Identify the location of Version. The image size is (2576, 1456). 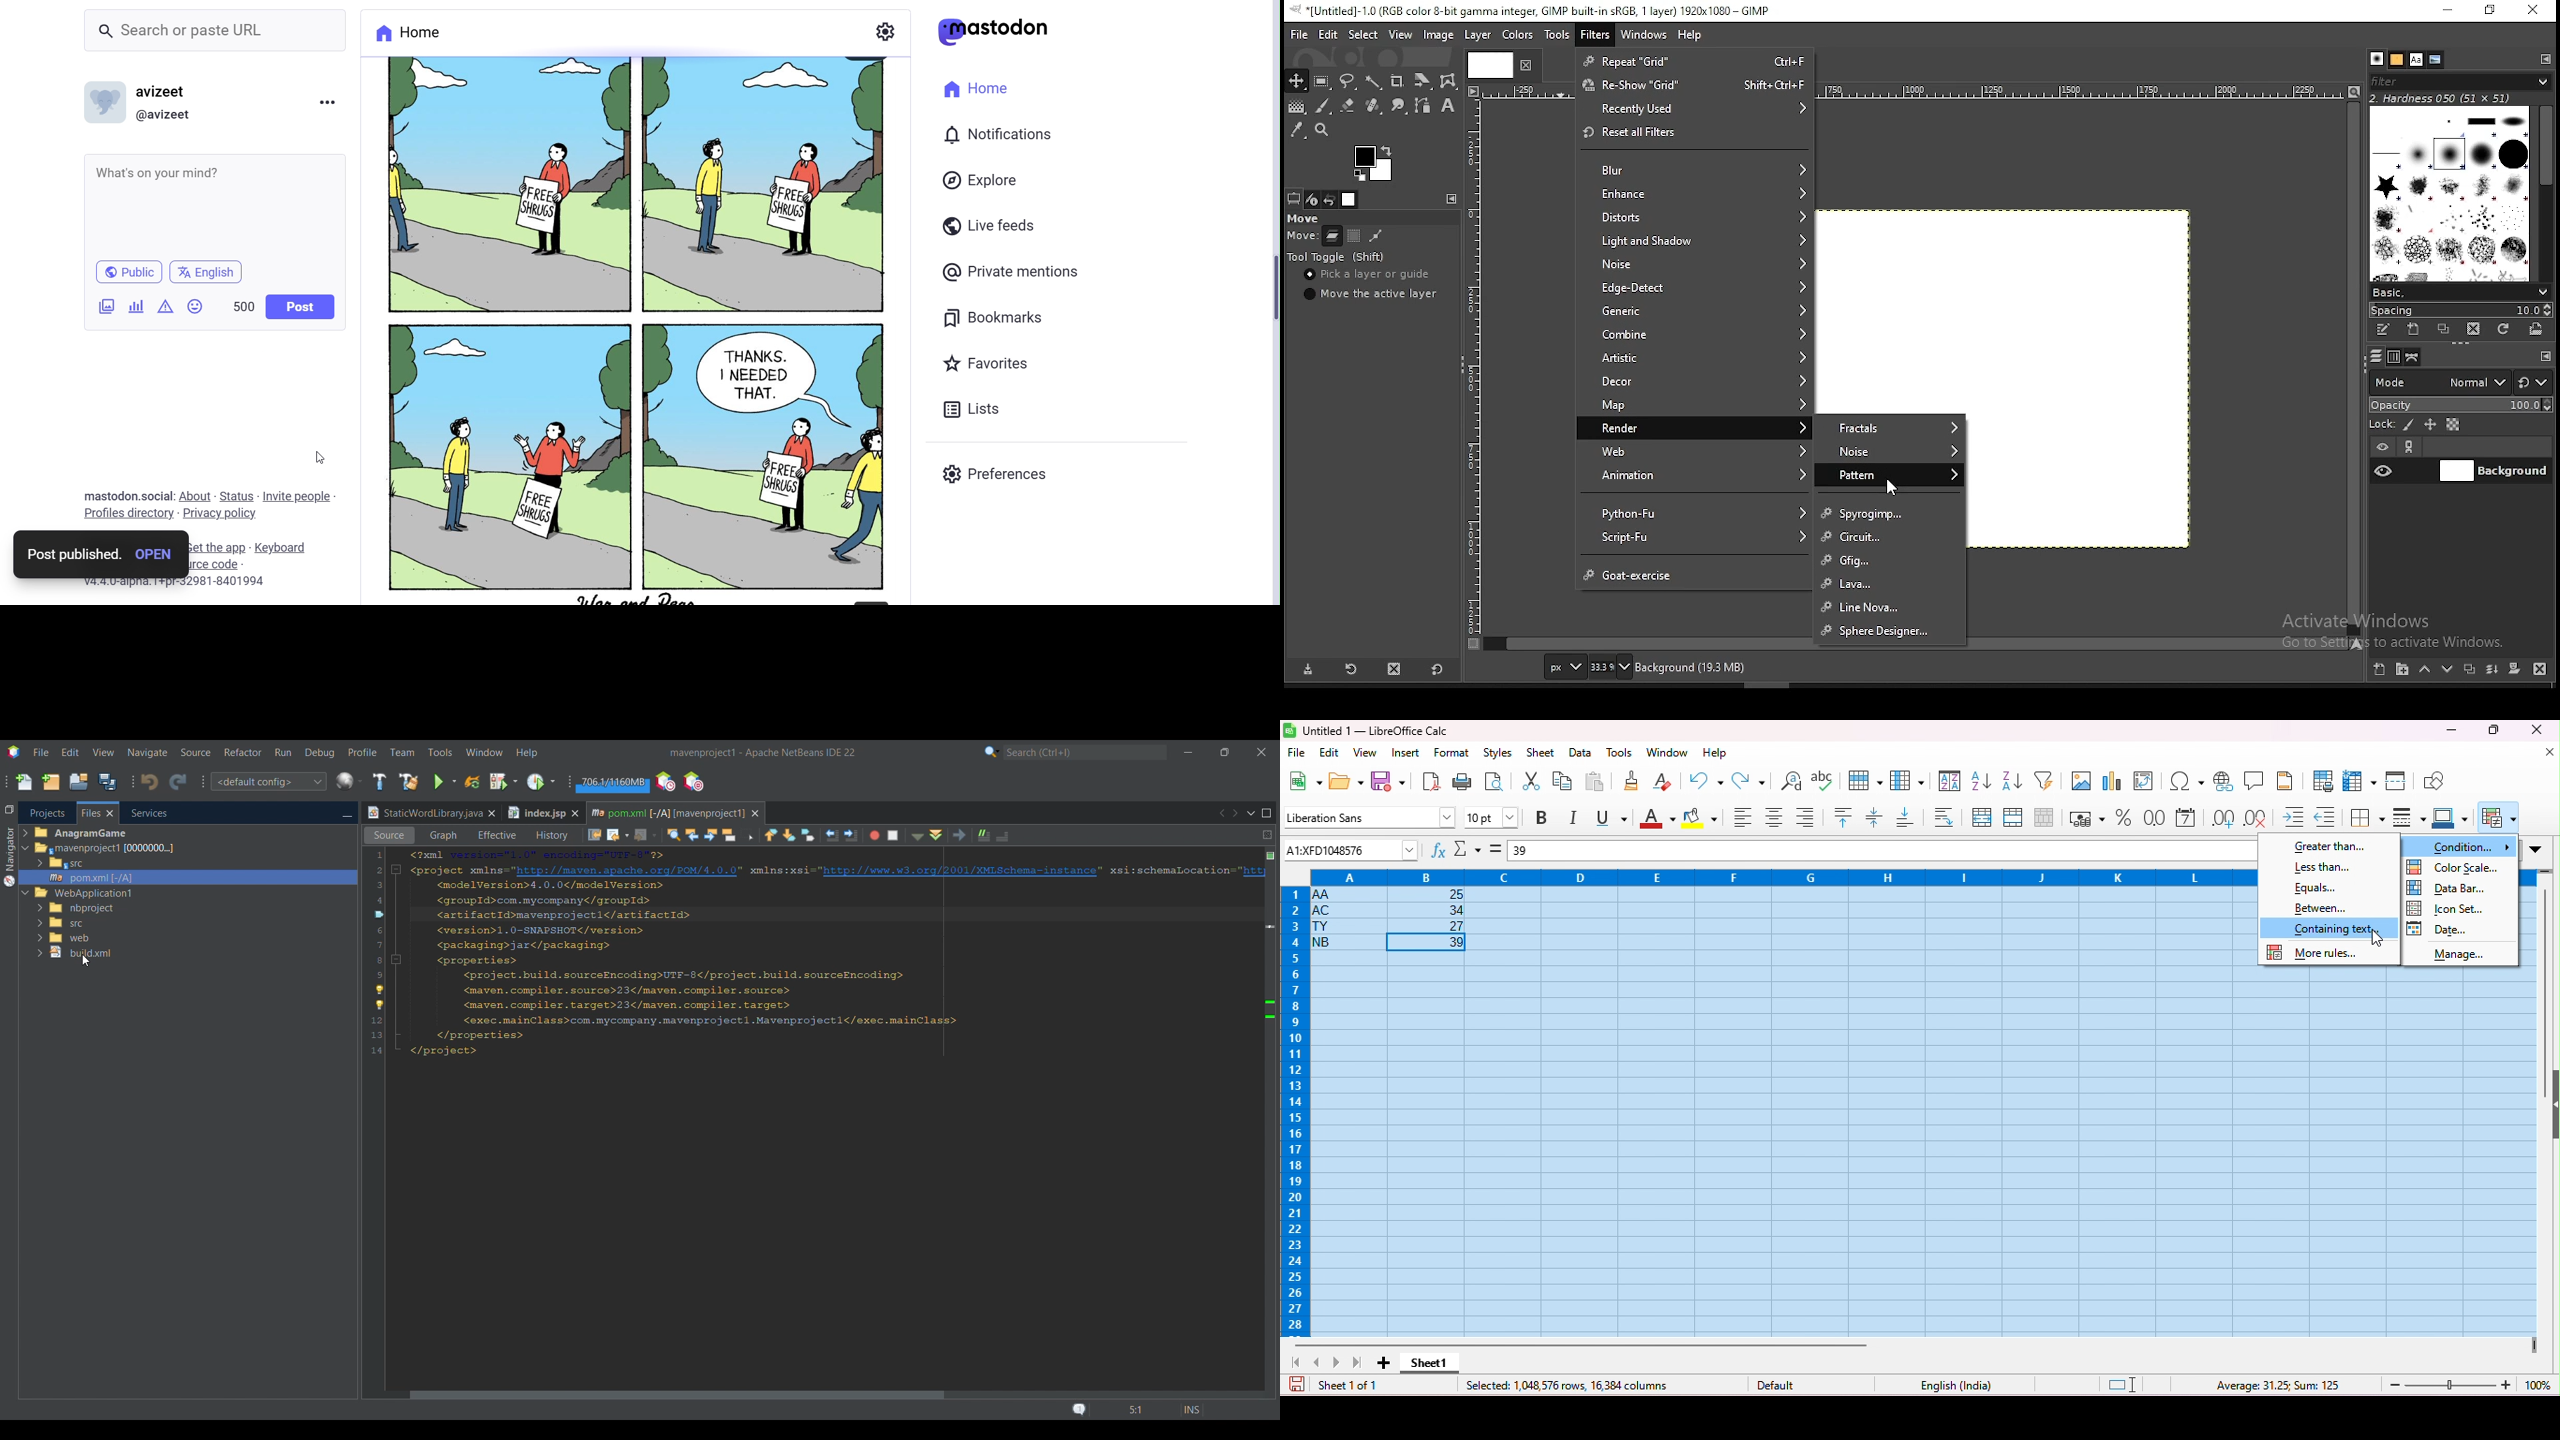
(174, 583).